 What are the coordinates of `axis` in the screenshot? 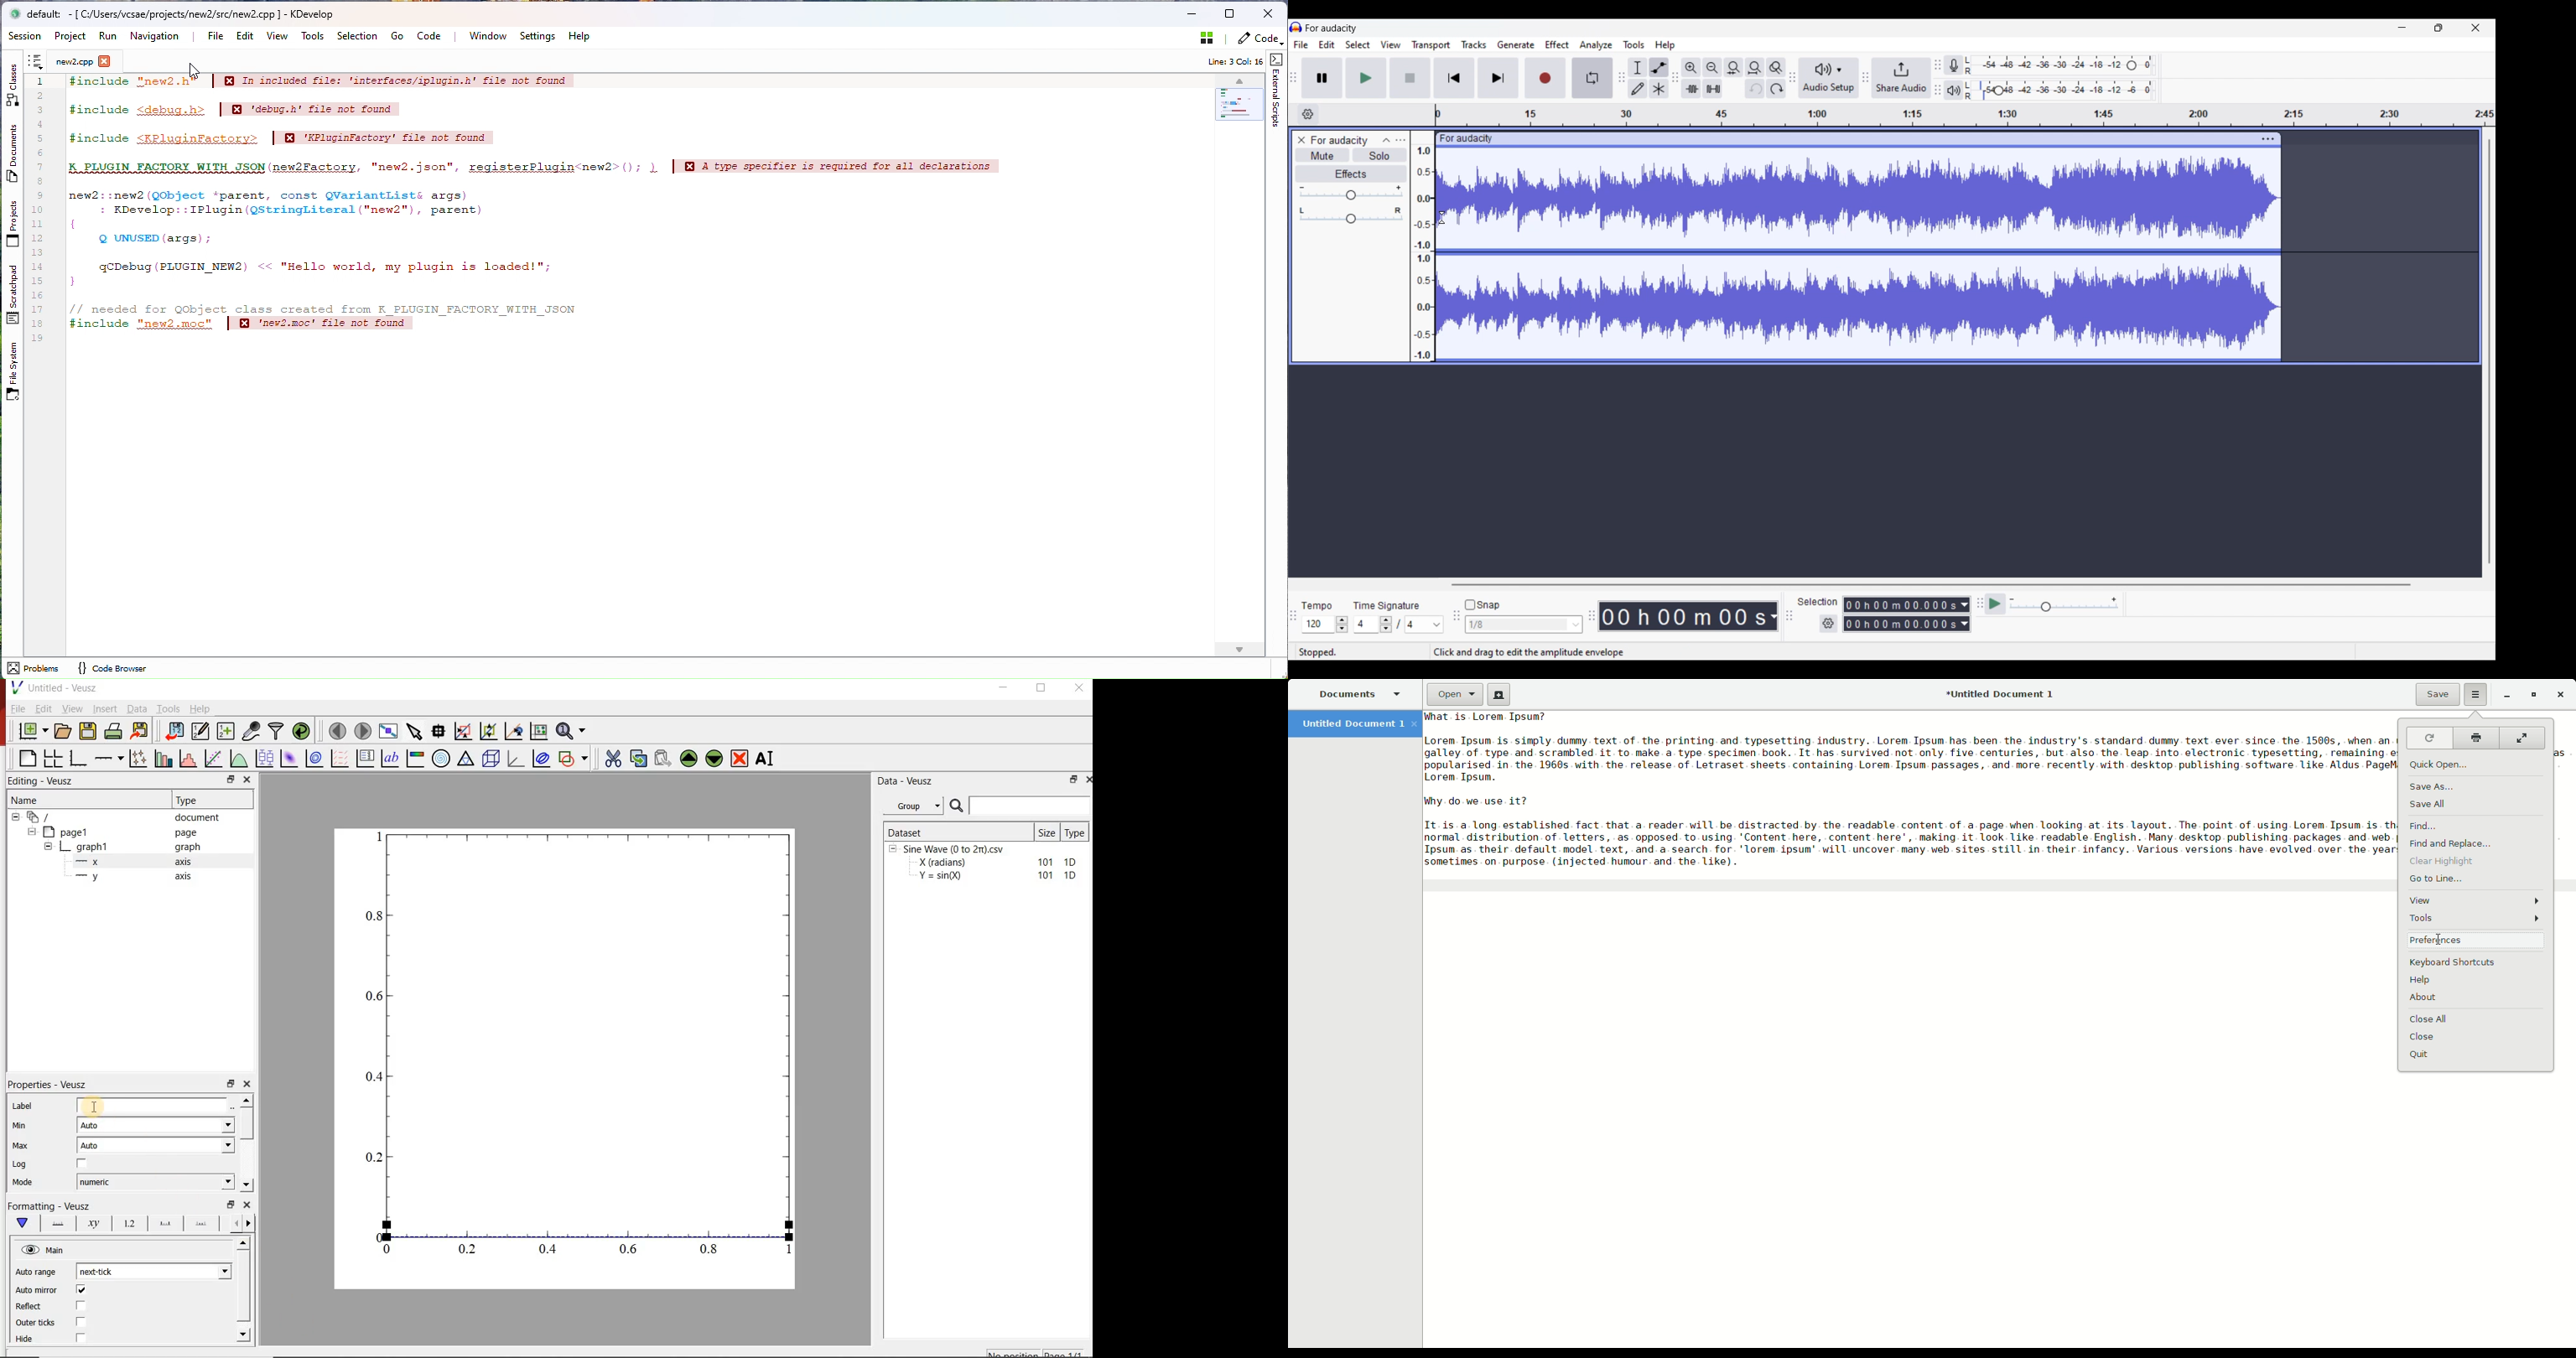 It's located at (184, 861).